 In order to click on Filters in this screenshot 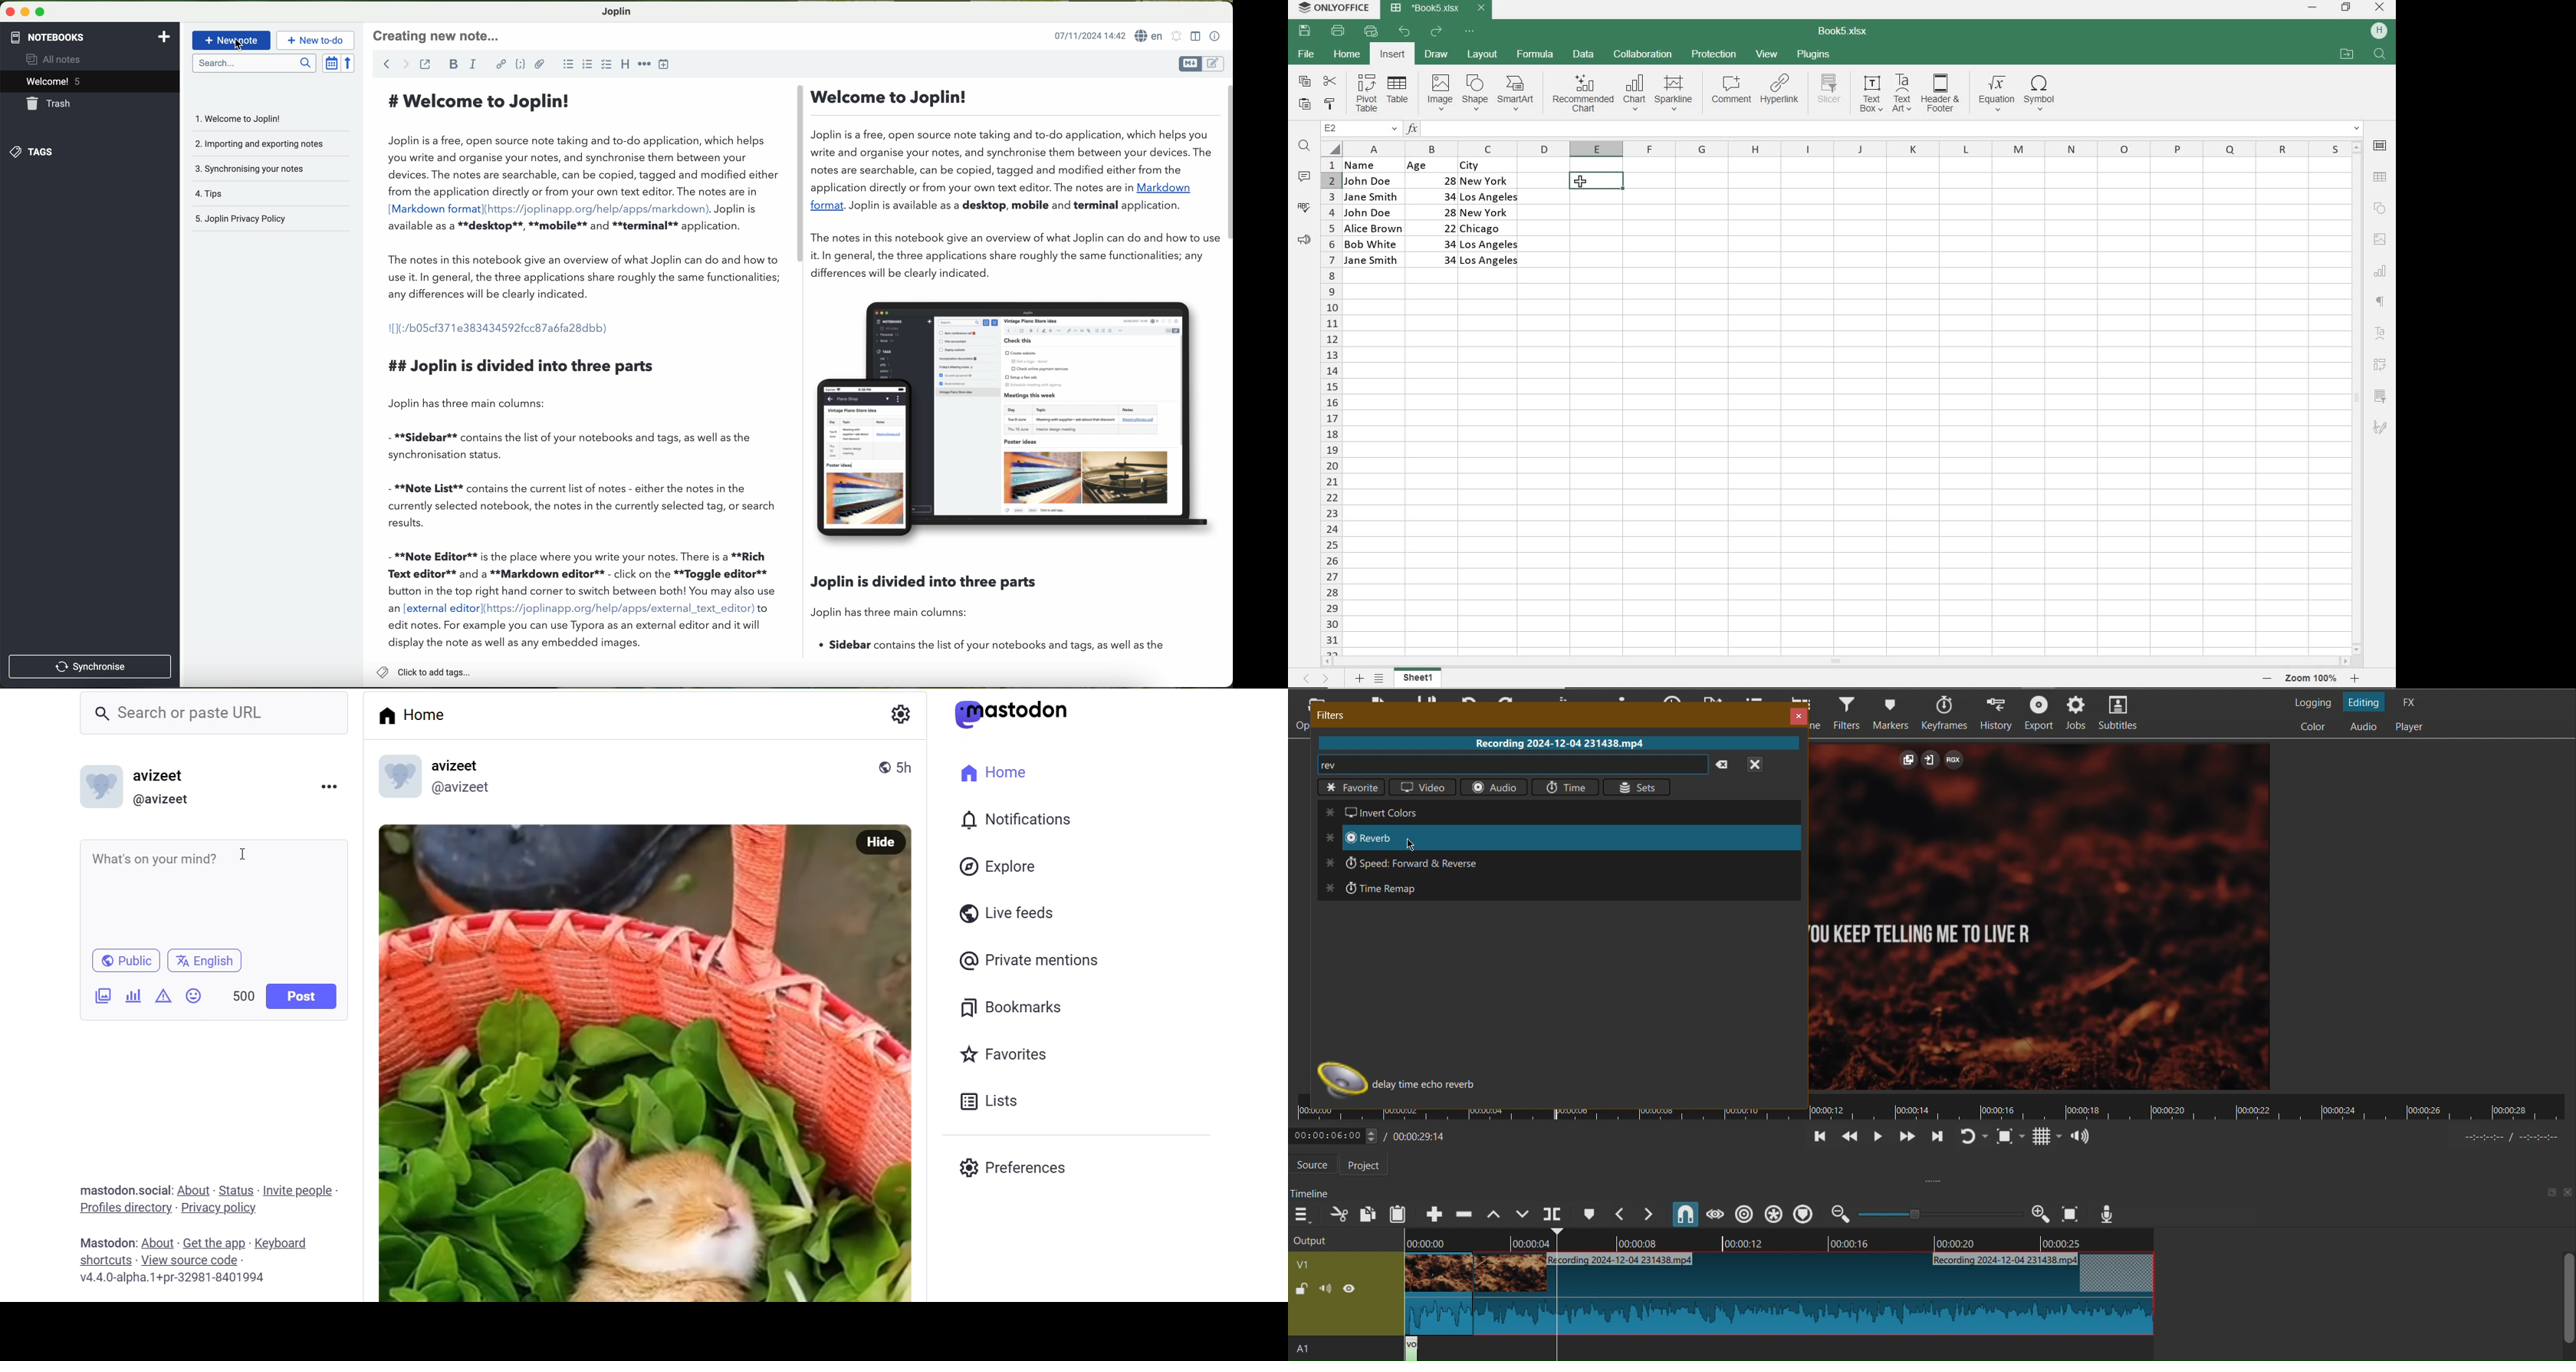, I will do `click(1844, 712)`.